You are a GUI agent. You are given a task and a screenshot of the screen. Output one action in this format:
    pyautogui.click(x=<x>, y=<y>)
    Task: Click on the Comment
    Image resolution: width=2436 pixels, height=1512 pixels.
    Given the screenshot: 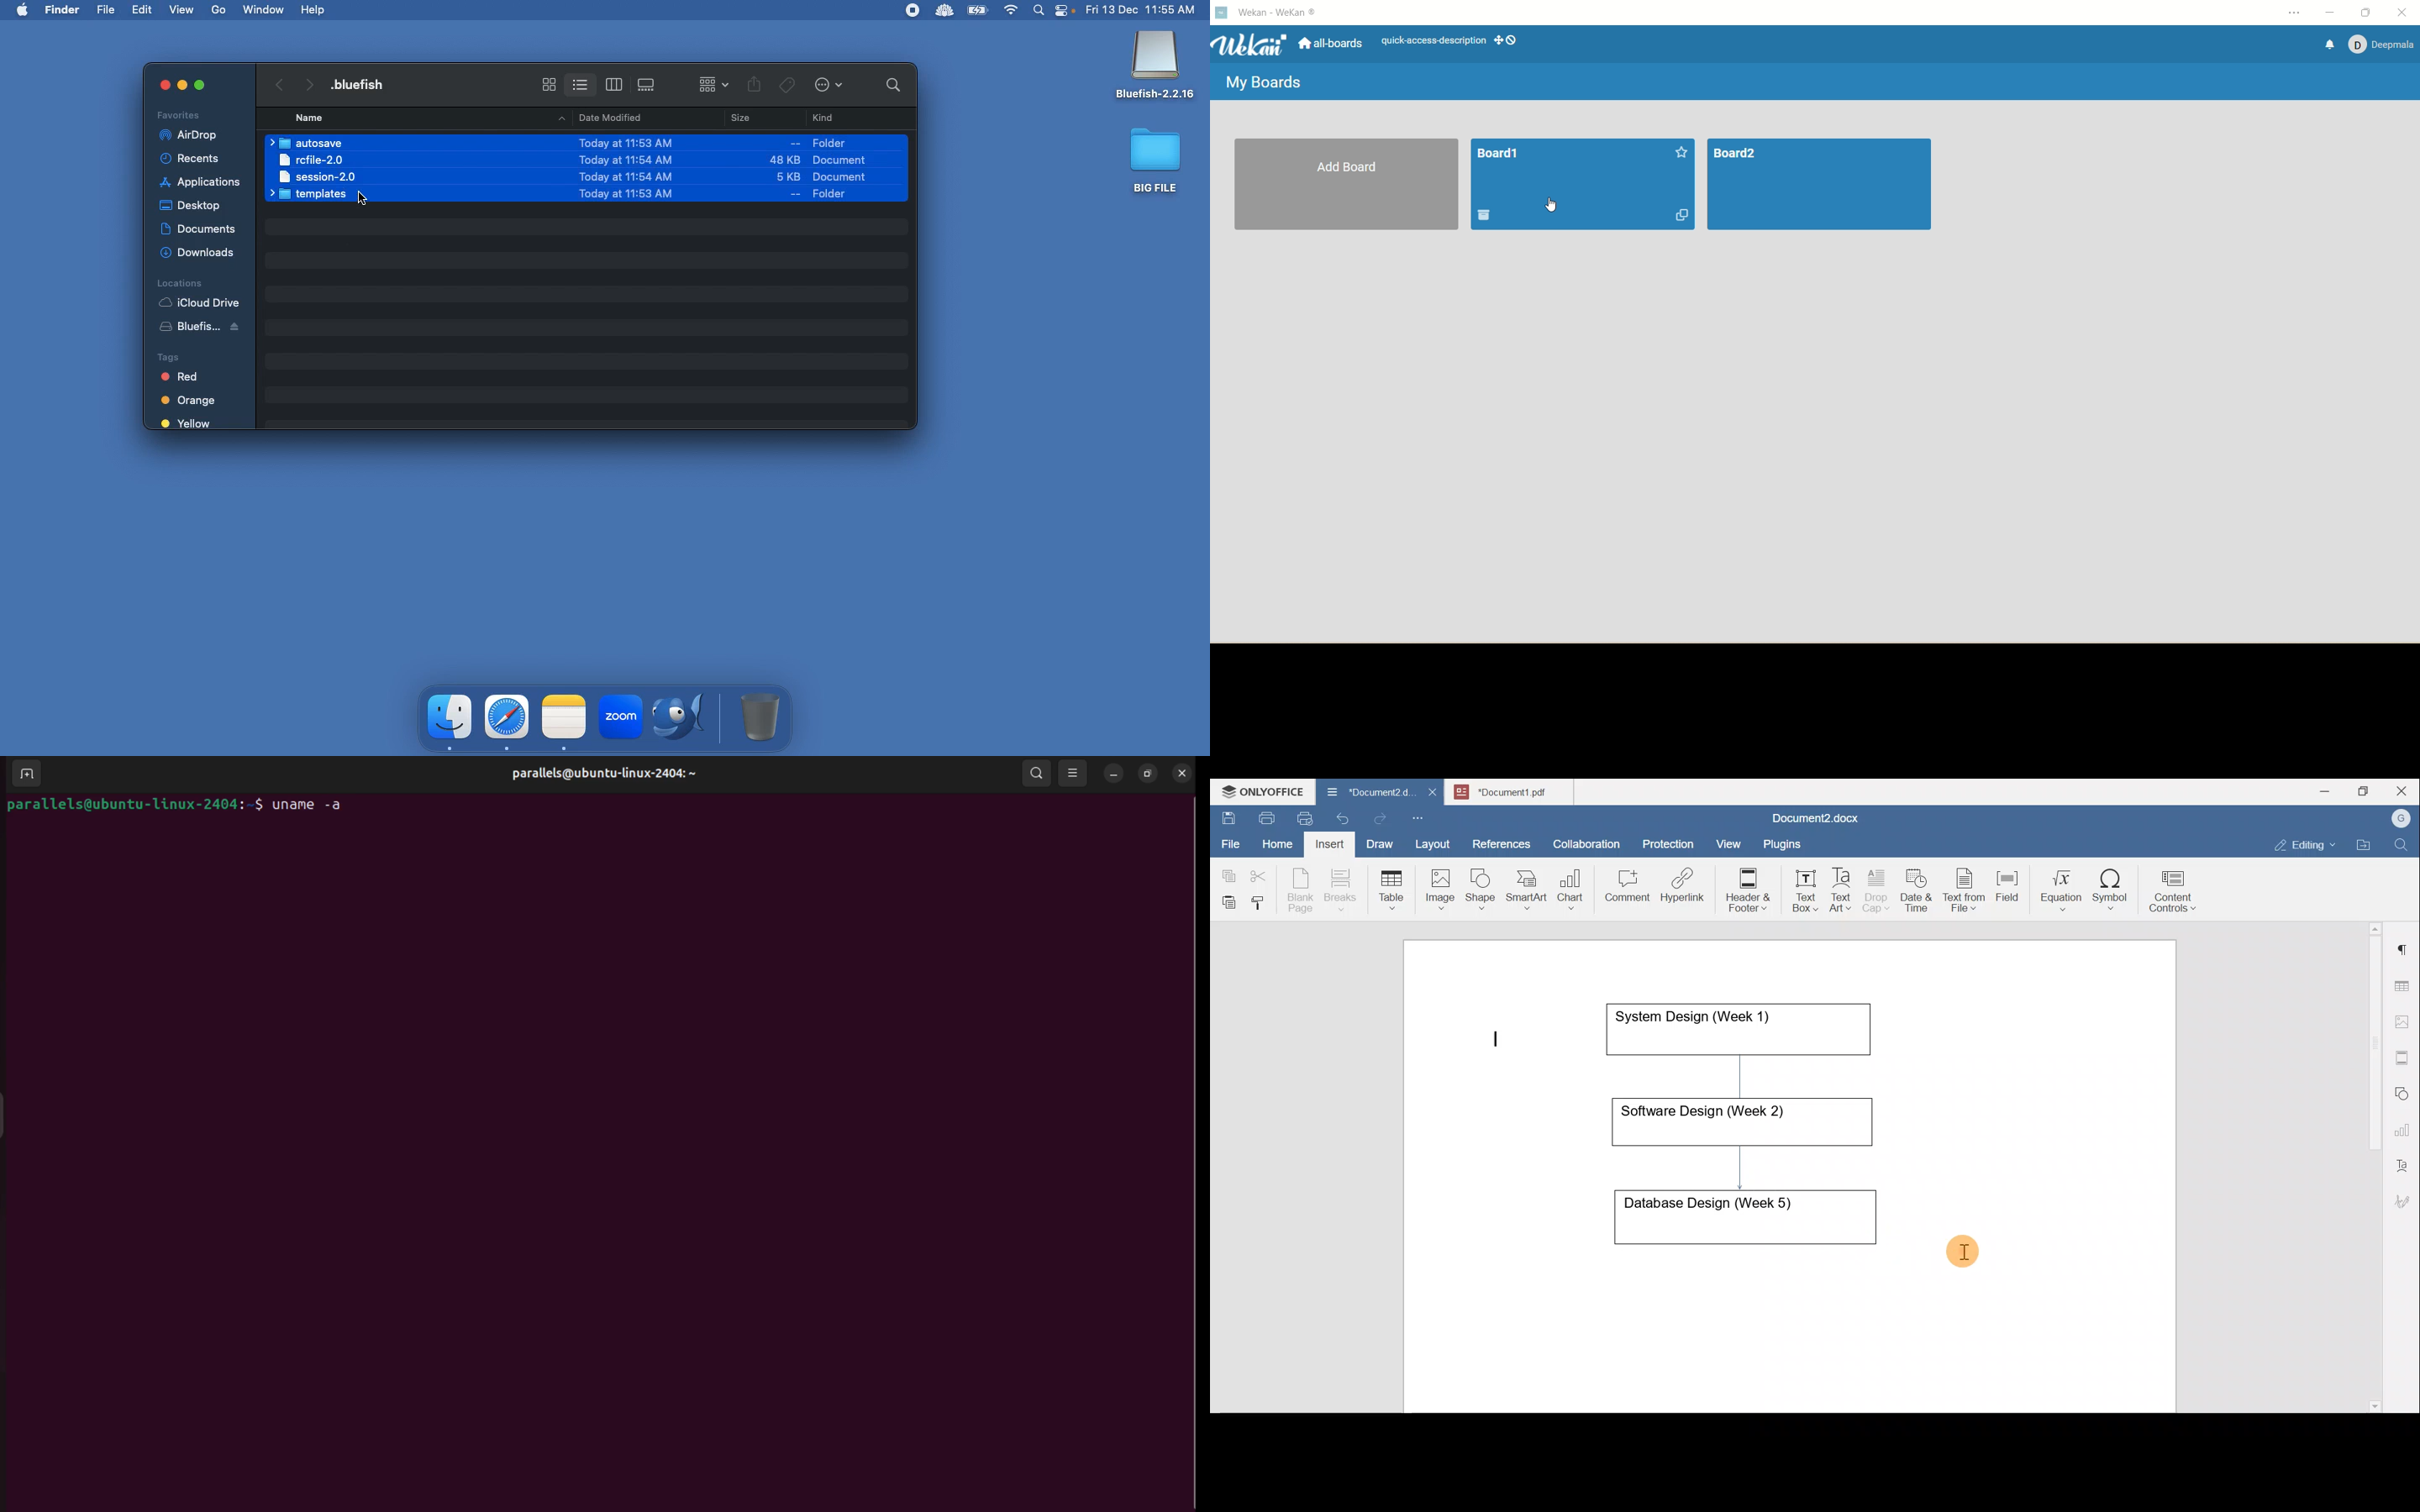 What is the action you would take?
    pyautogui.click(x=1623, y=889)
    